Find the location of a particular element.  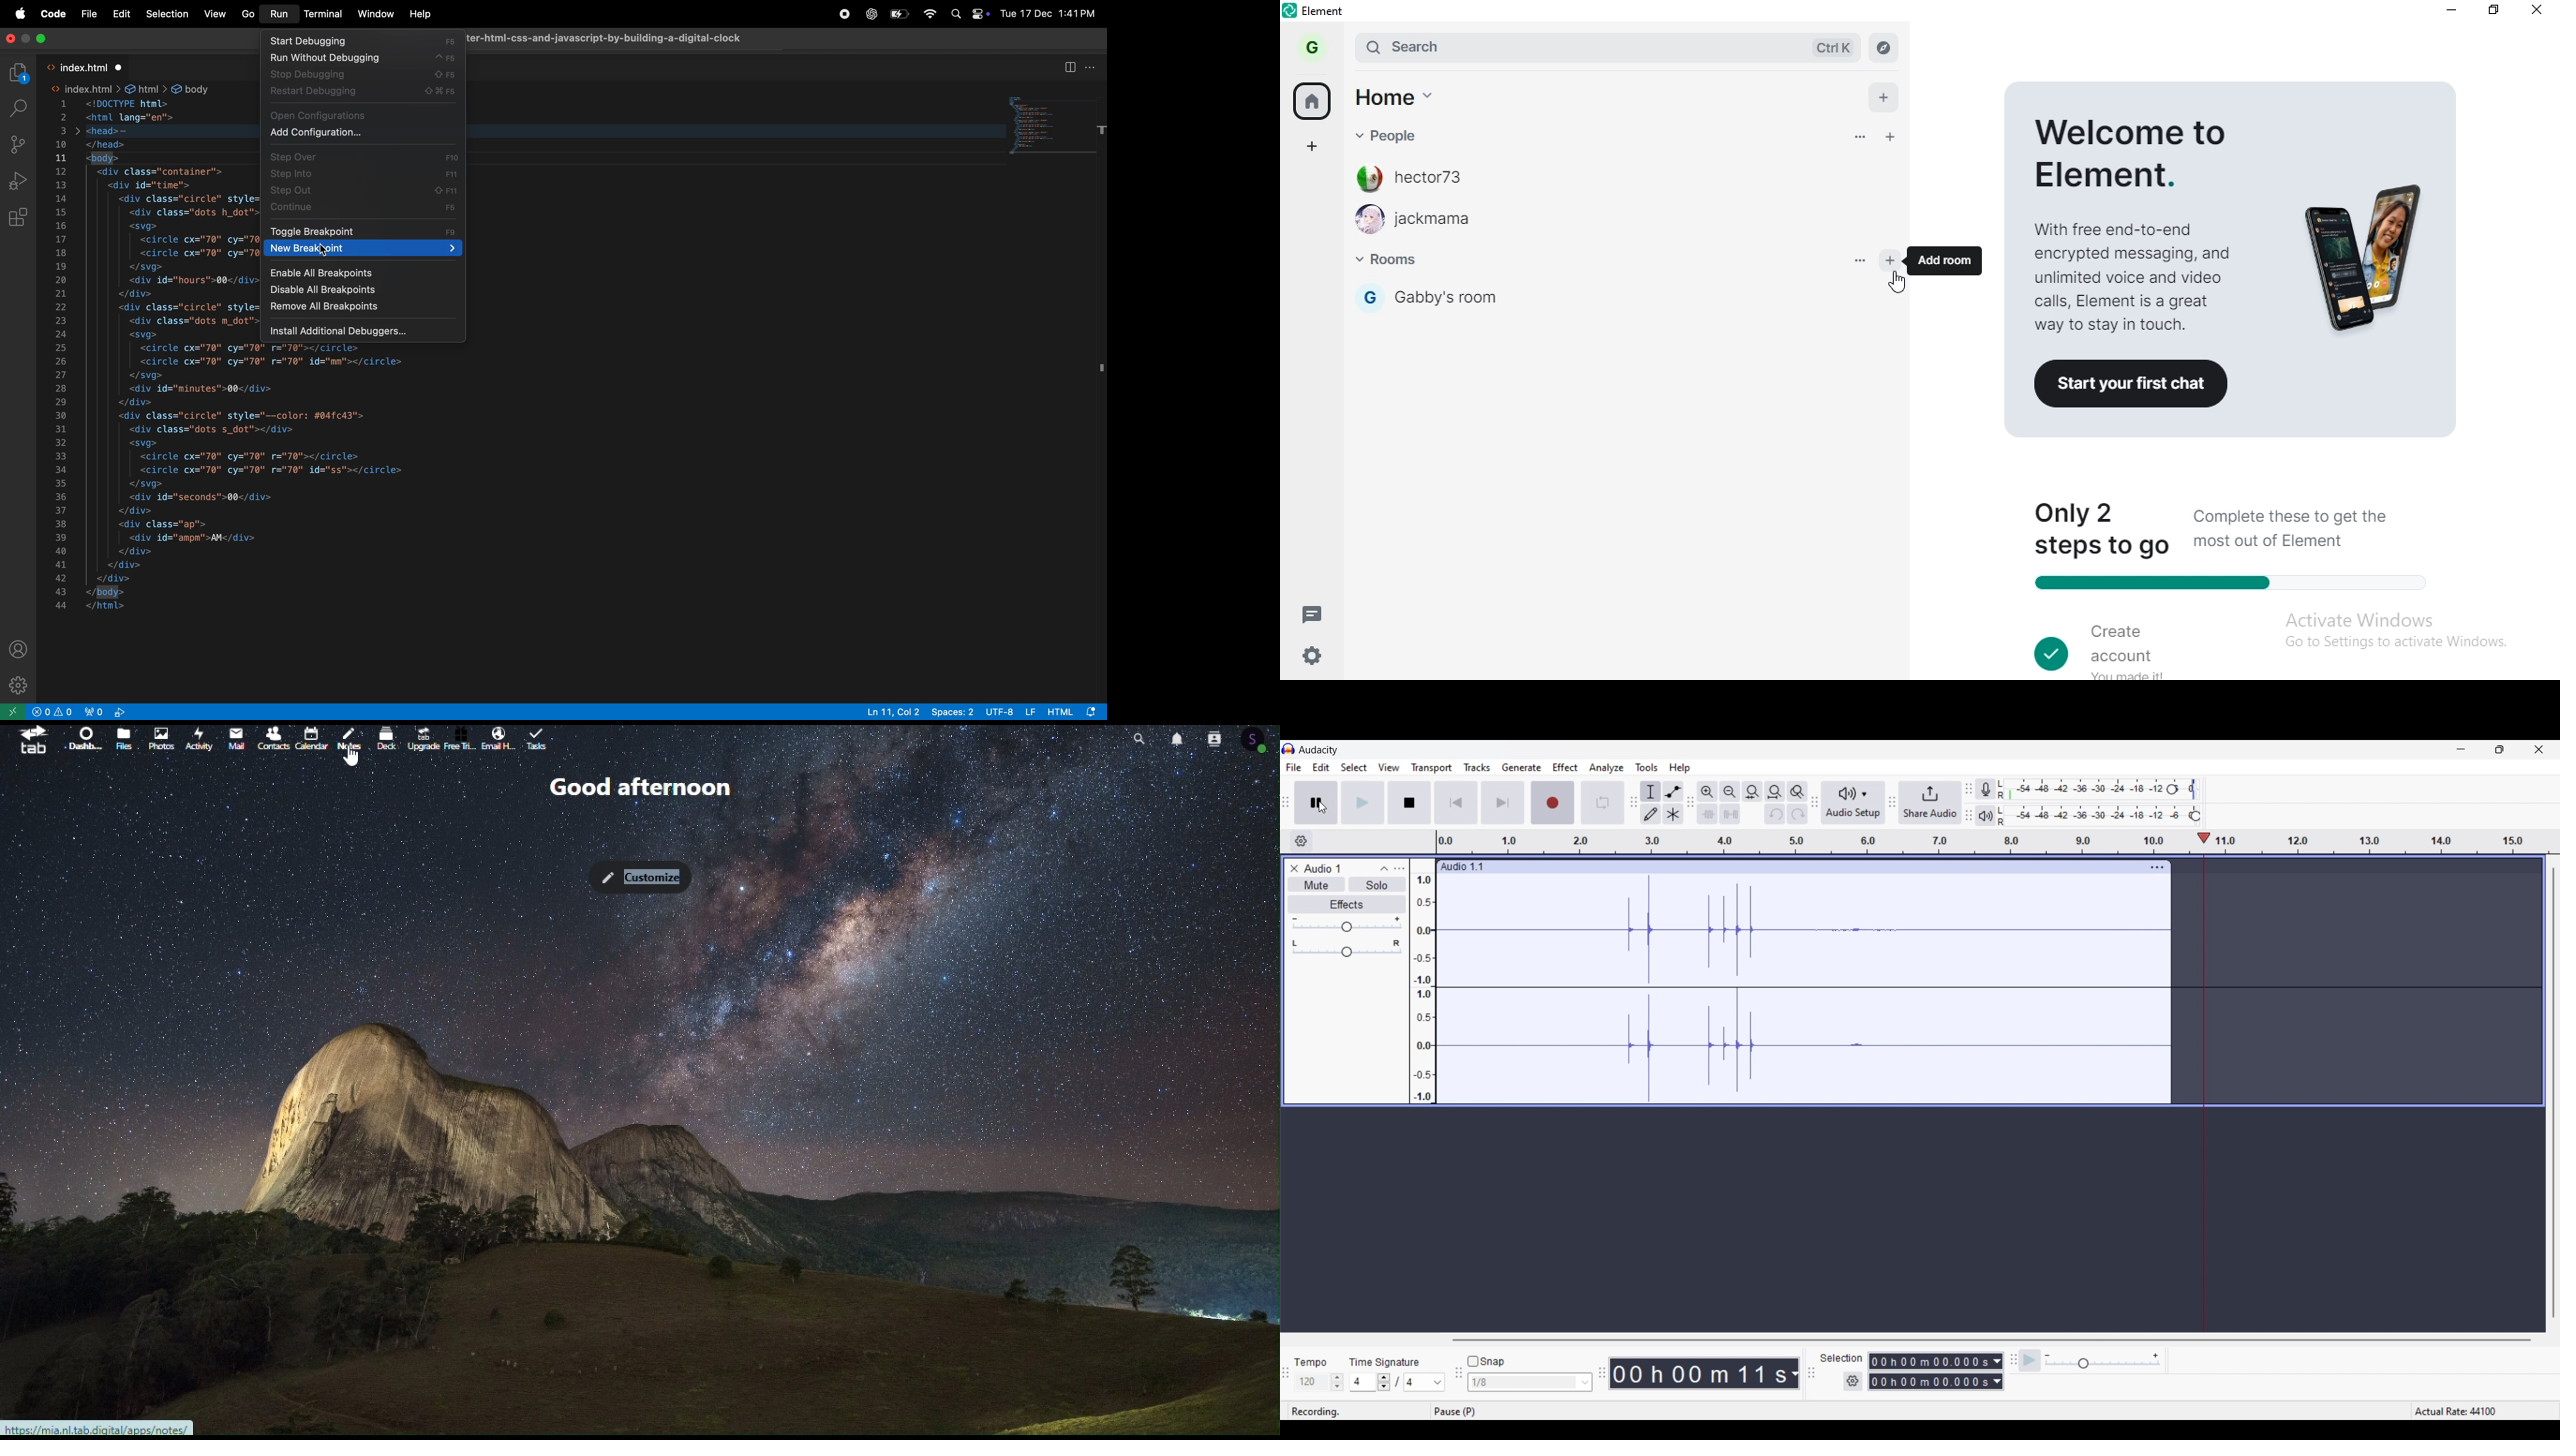

Snap  is located at coordinates (1486, 1362).